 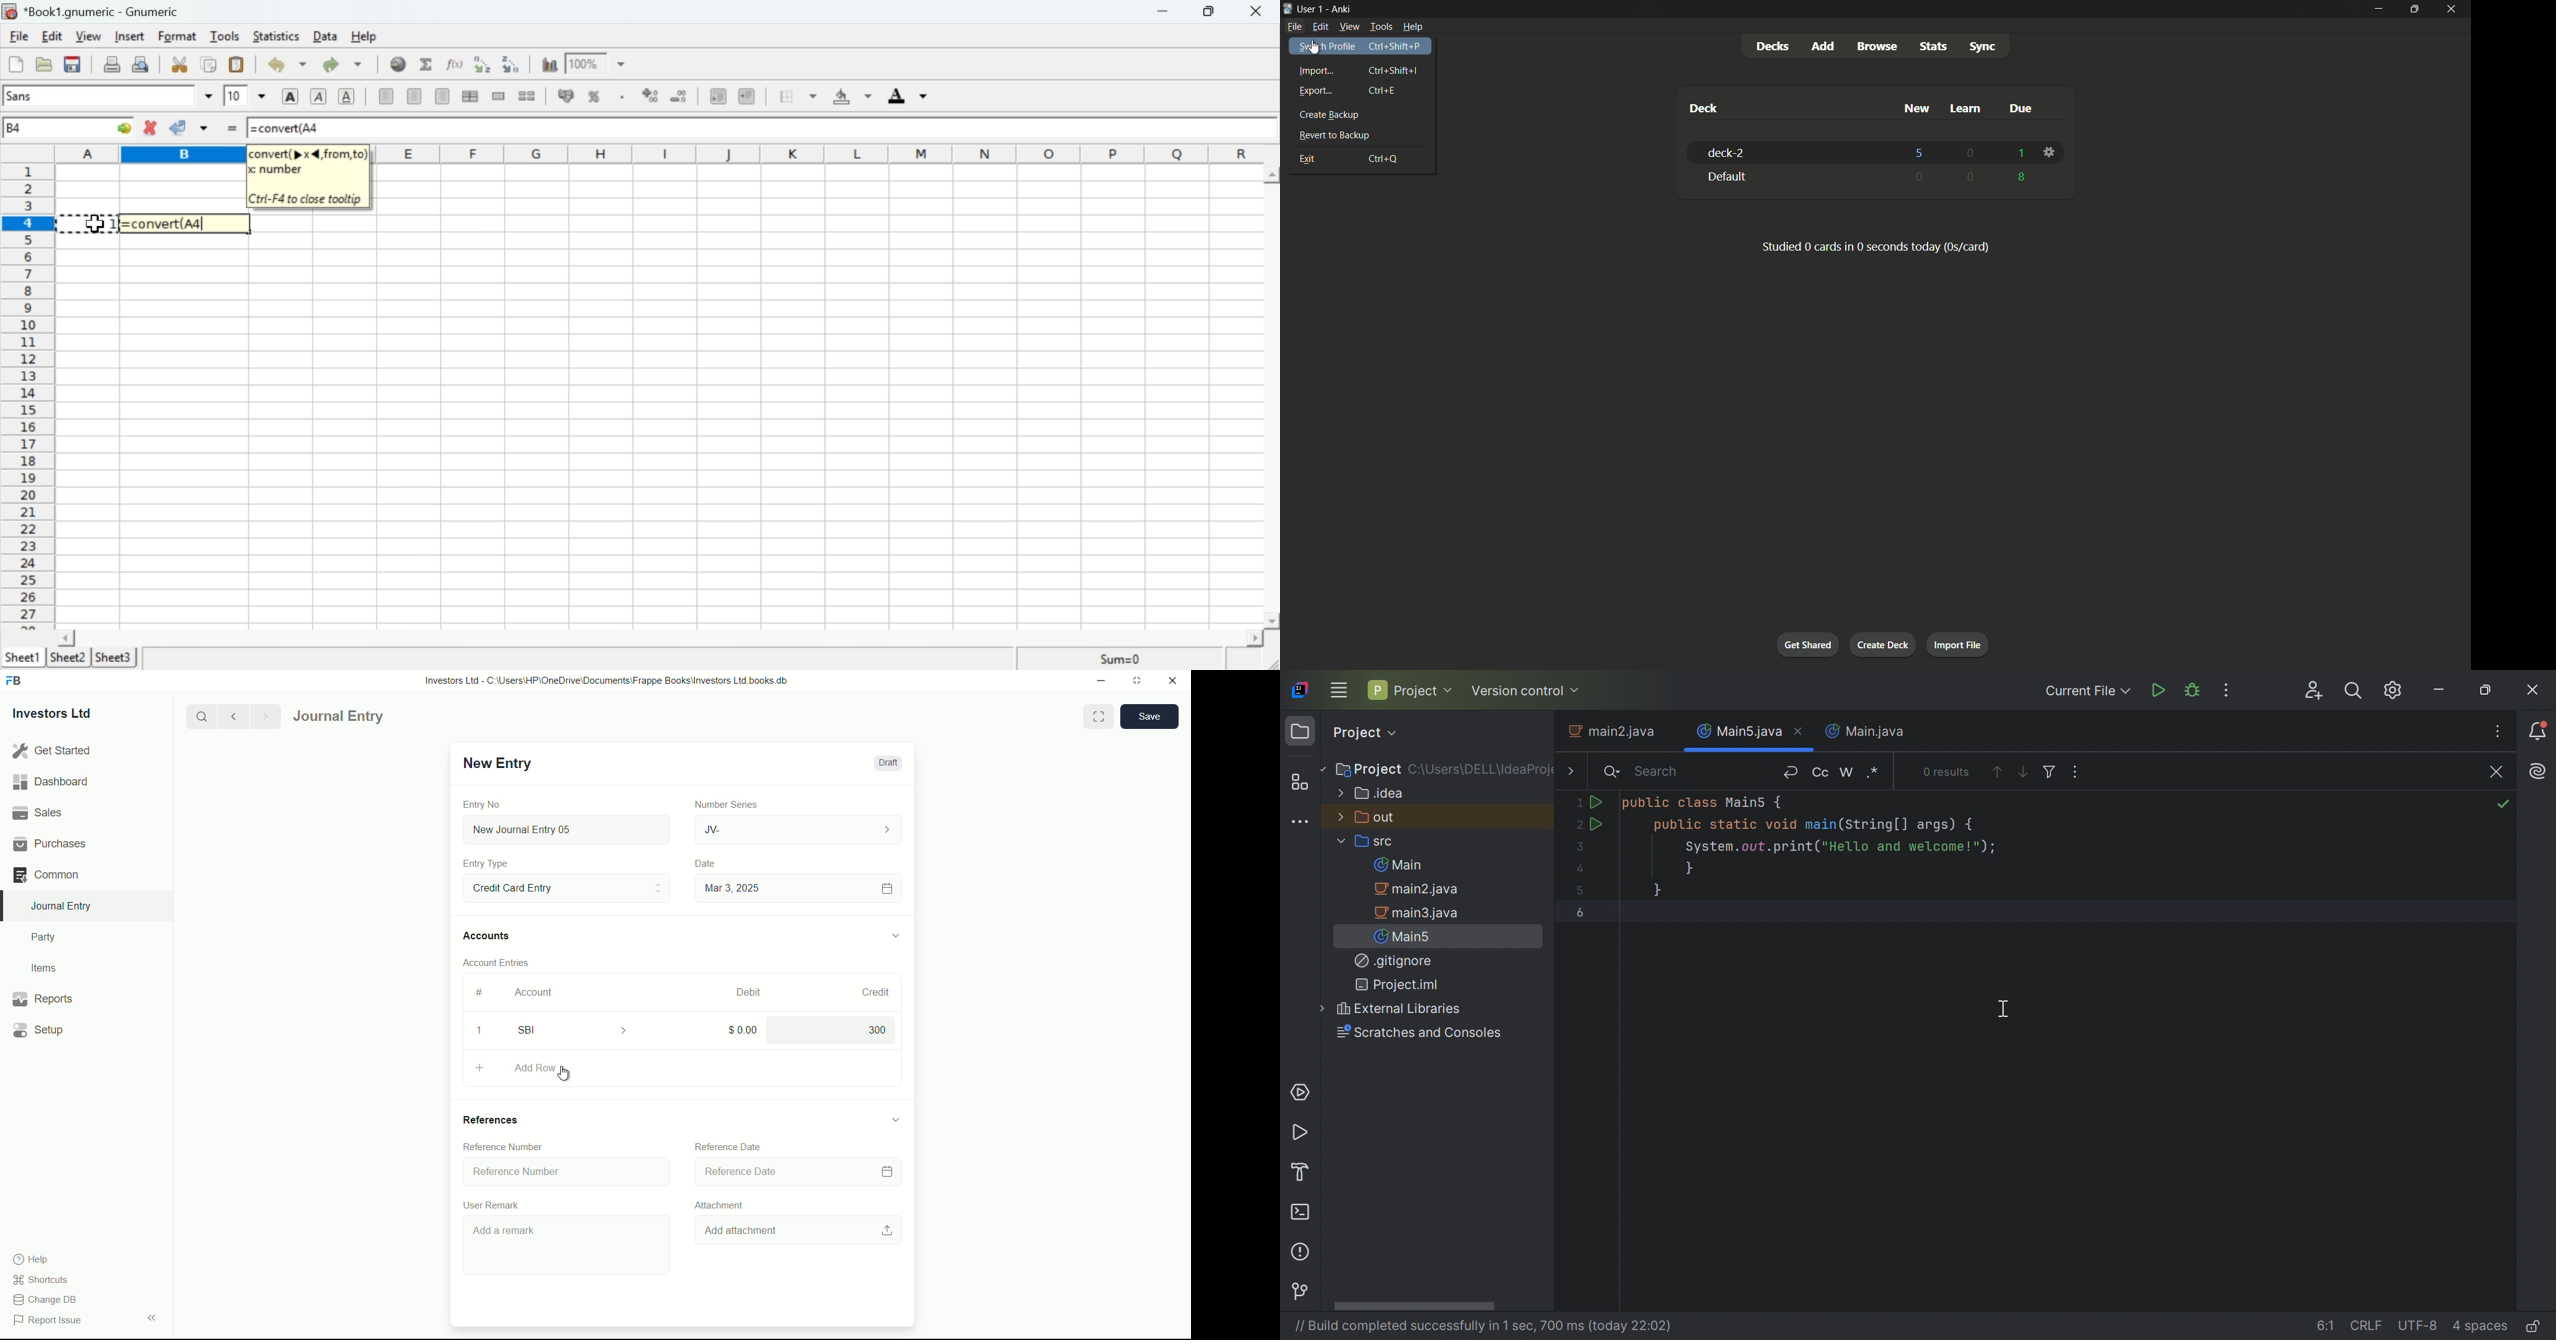 I want to click on 8, so click(x=2023, y=177).